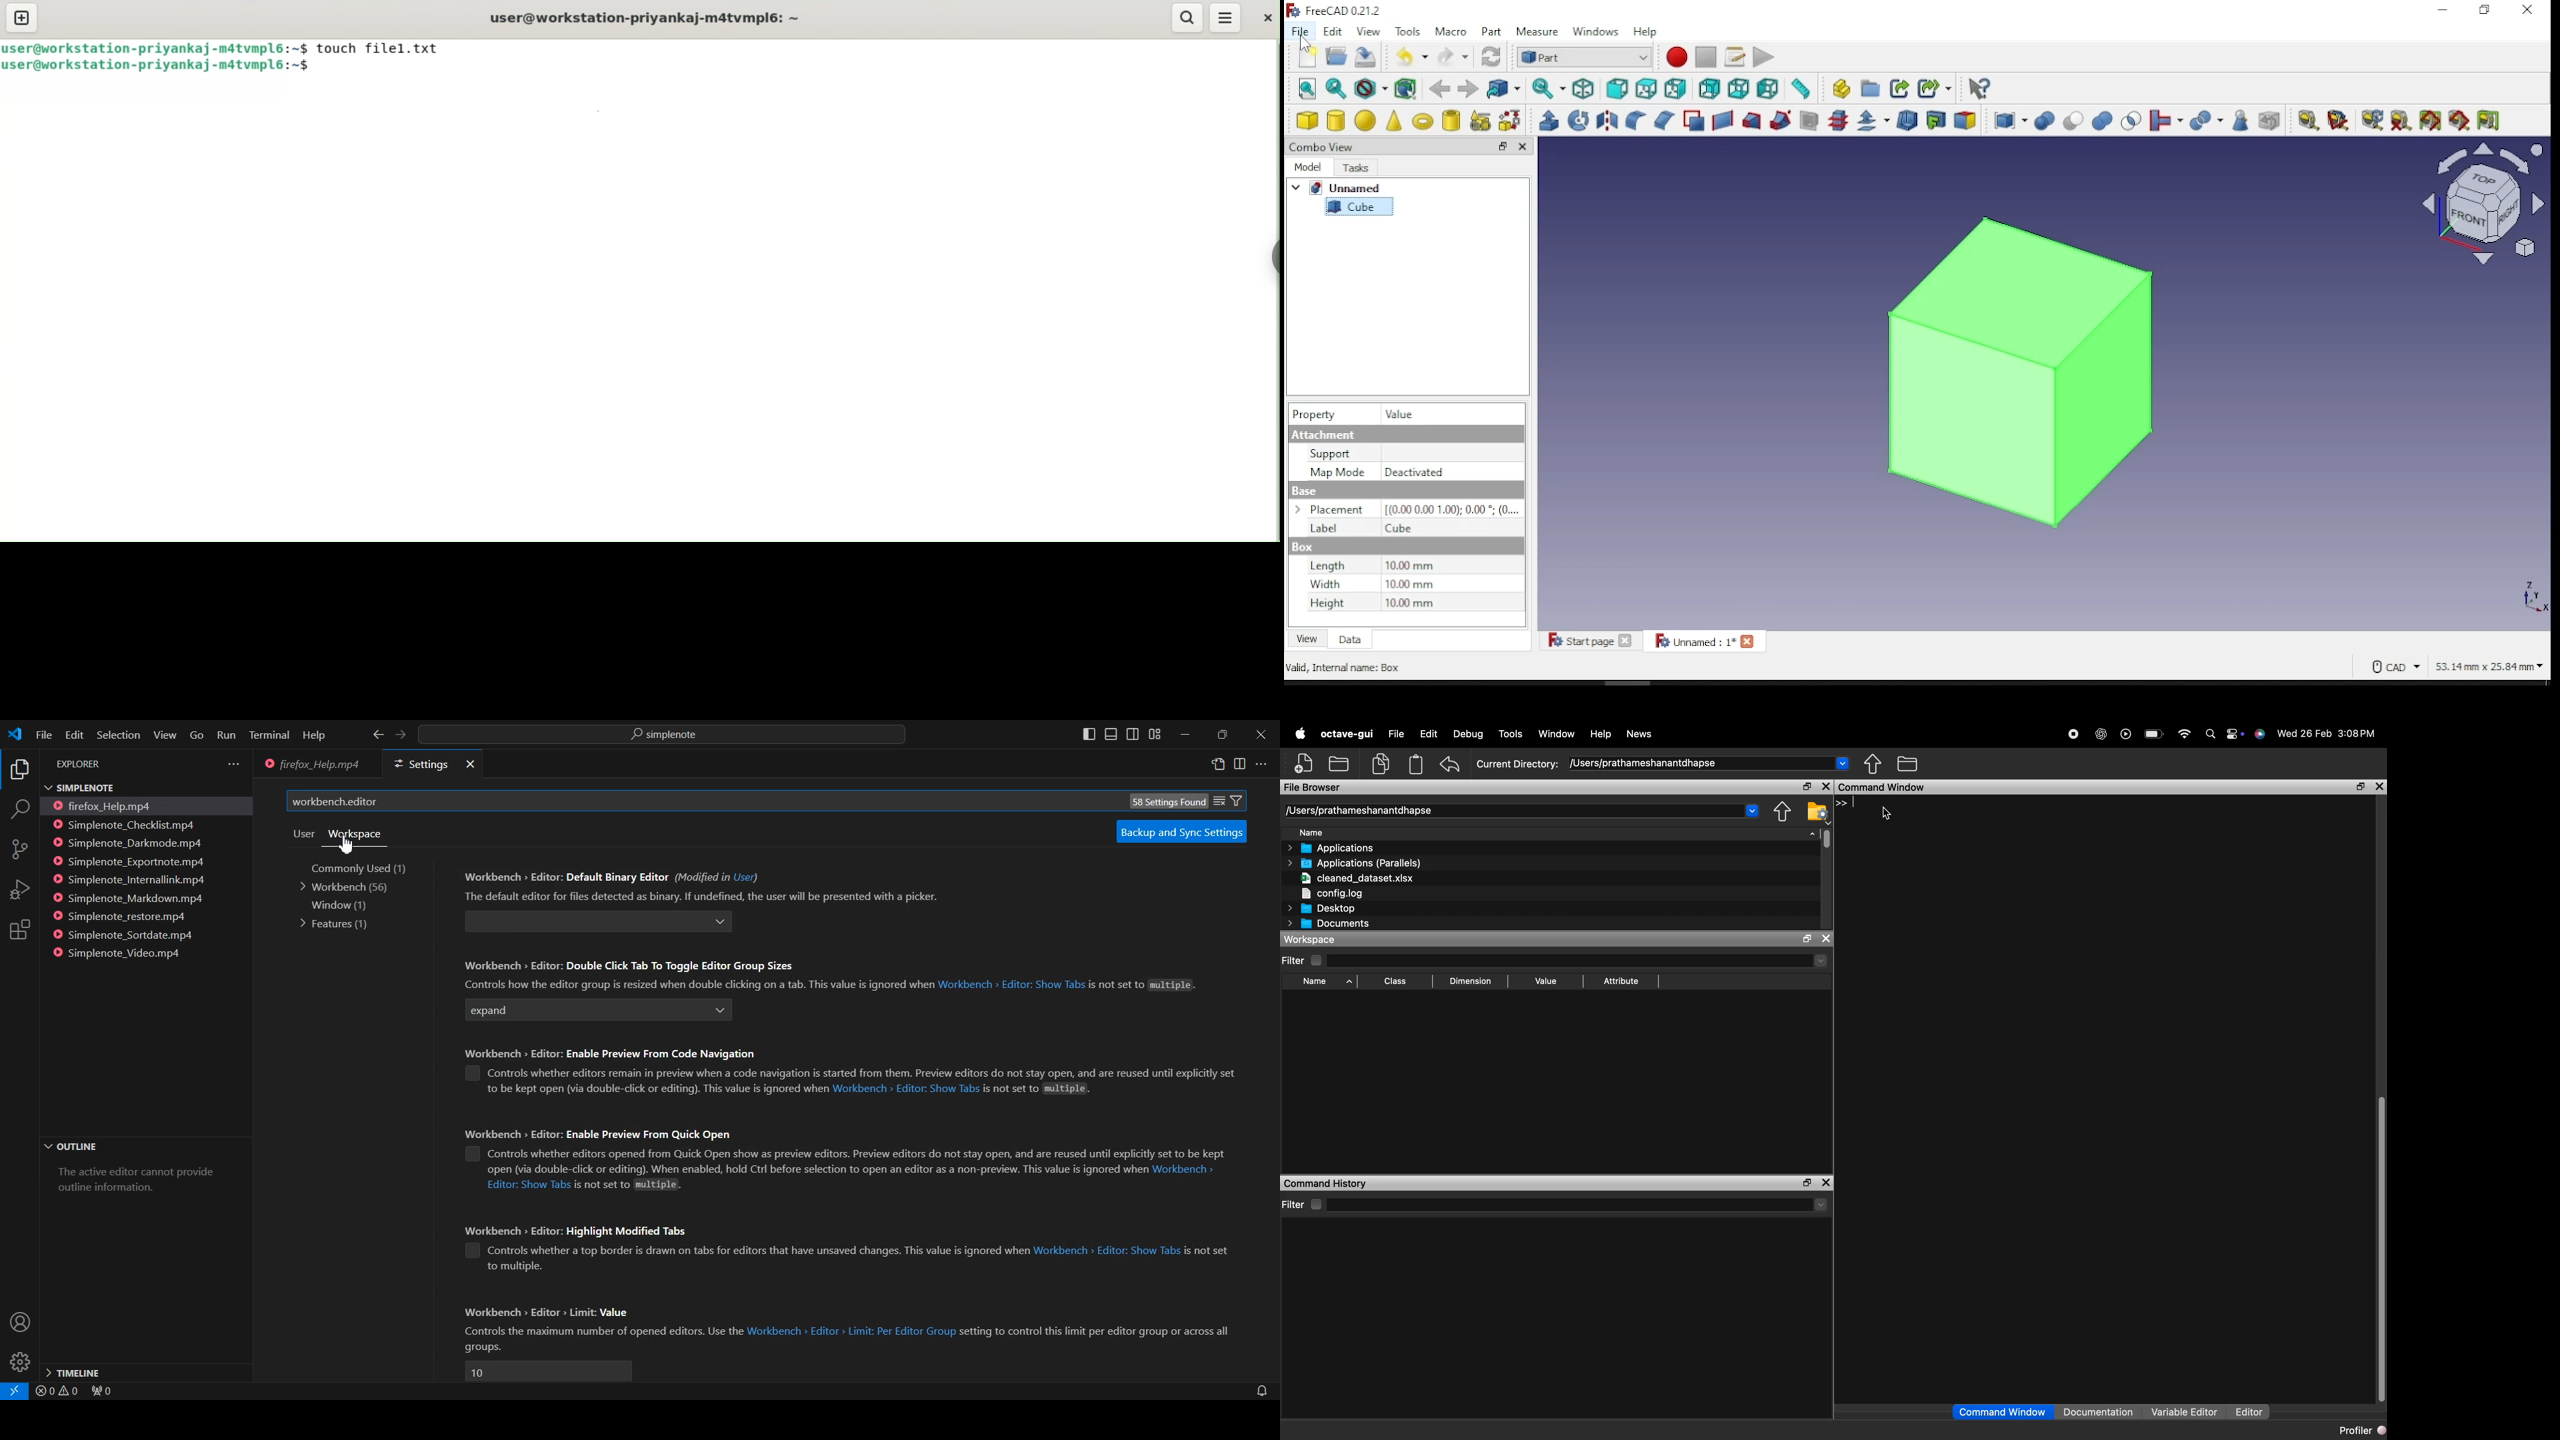  What do you see at coordinates (2461, 121) in the screenshot?
I see `toggle 3D` at bounding box center [2461, 121].